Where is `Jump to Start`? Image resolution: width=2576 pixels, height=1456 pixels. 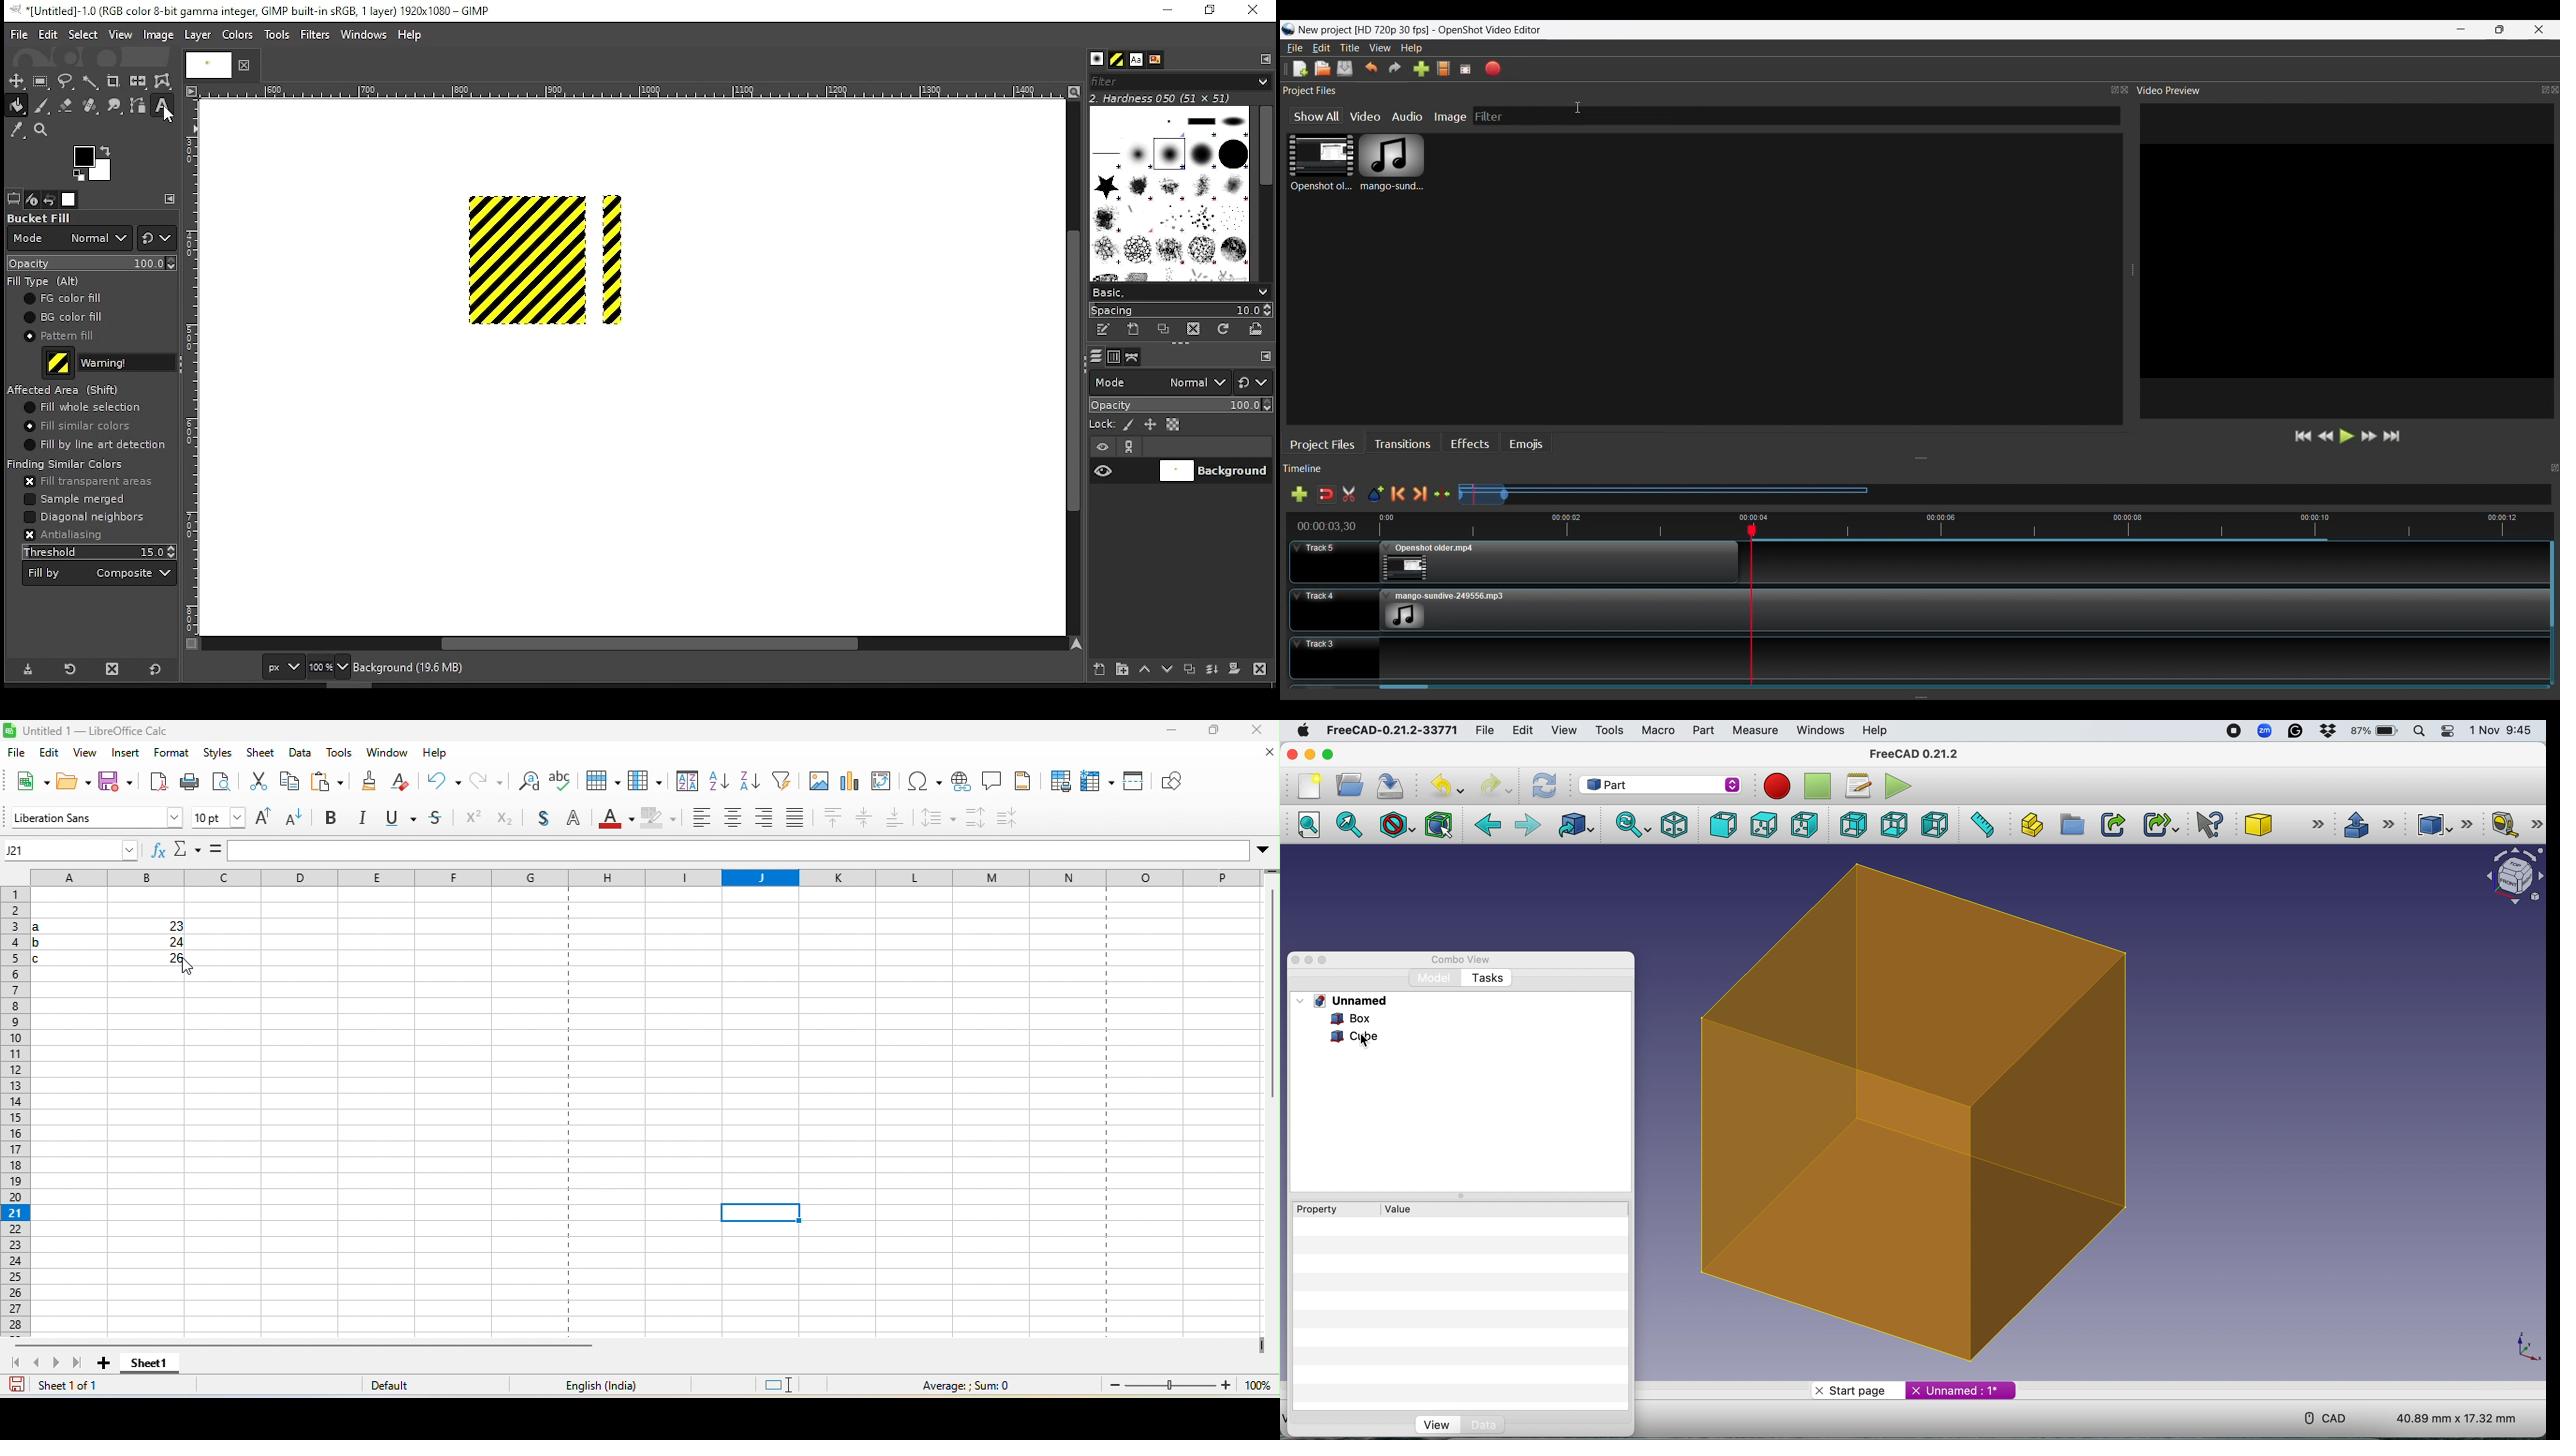 Jump to Start is located at coordinates (2303, 436).